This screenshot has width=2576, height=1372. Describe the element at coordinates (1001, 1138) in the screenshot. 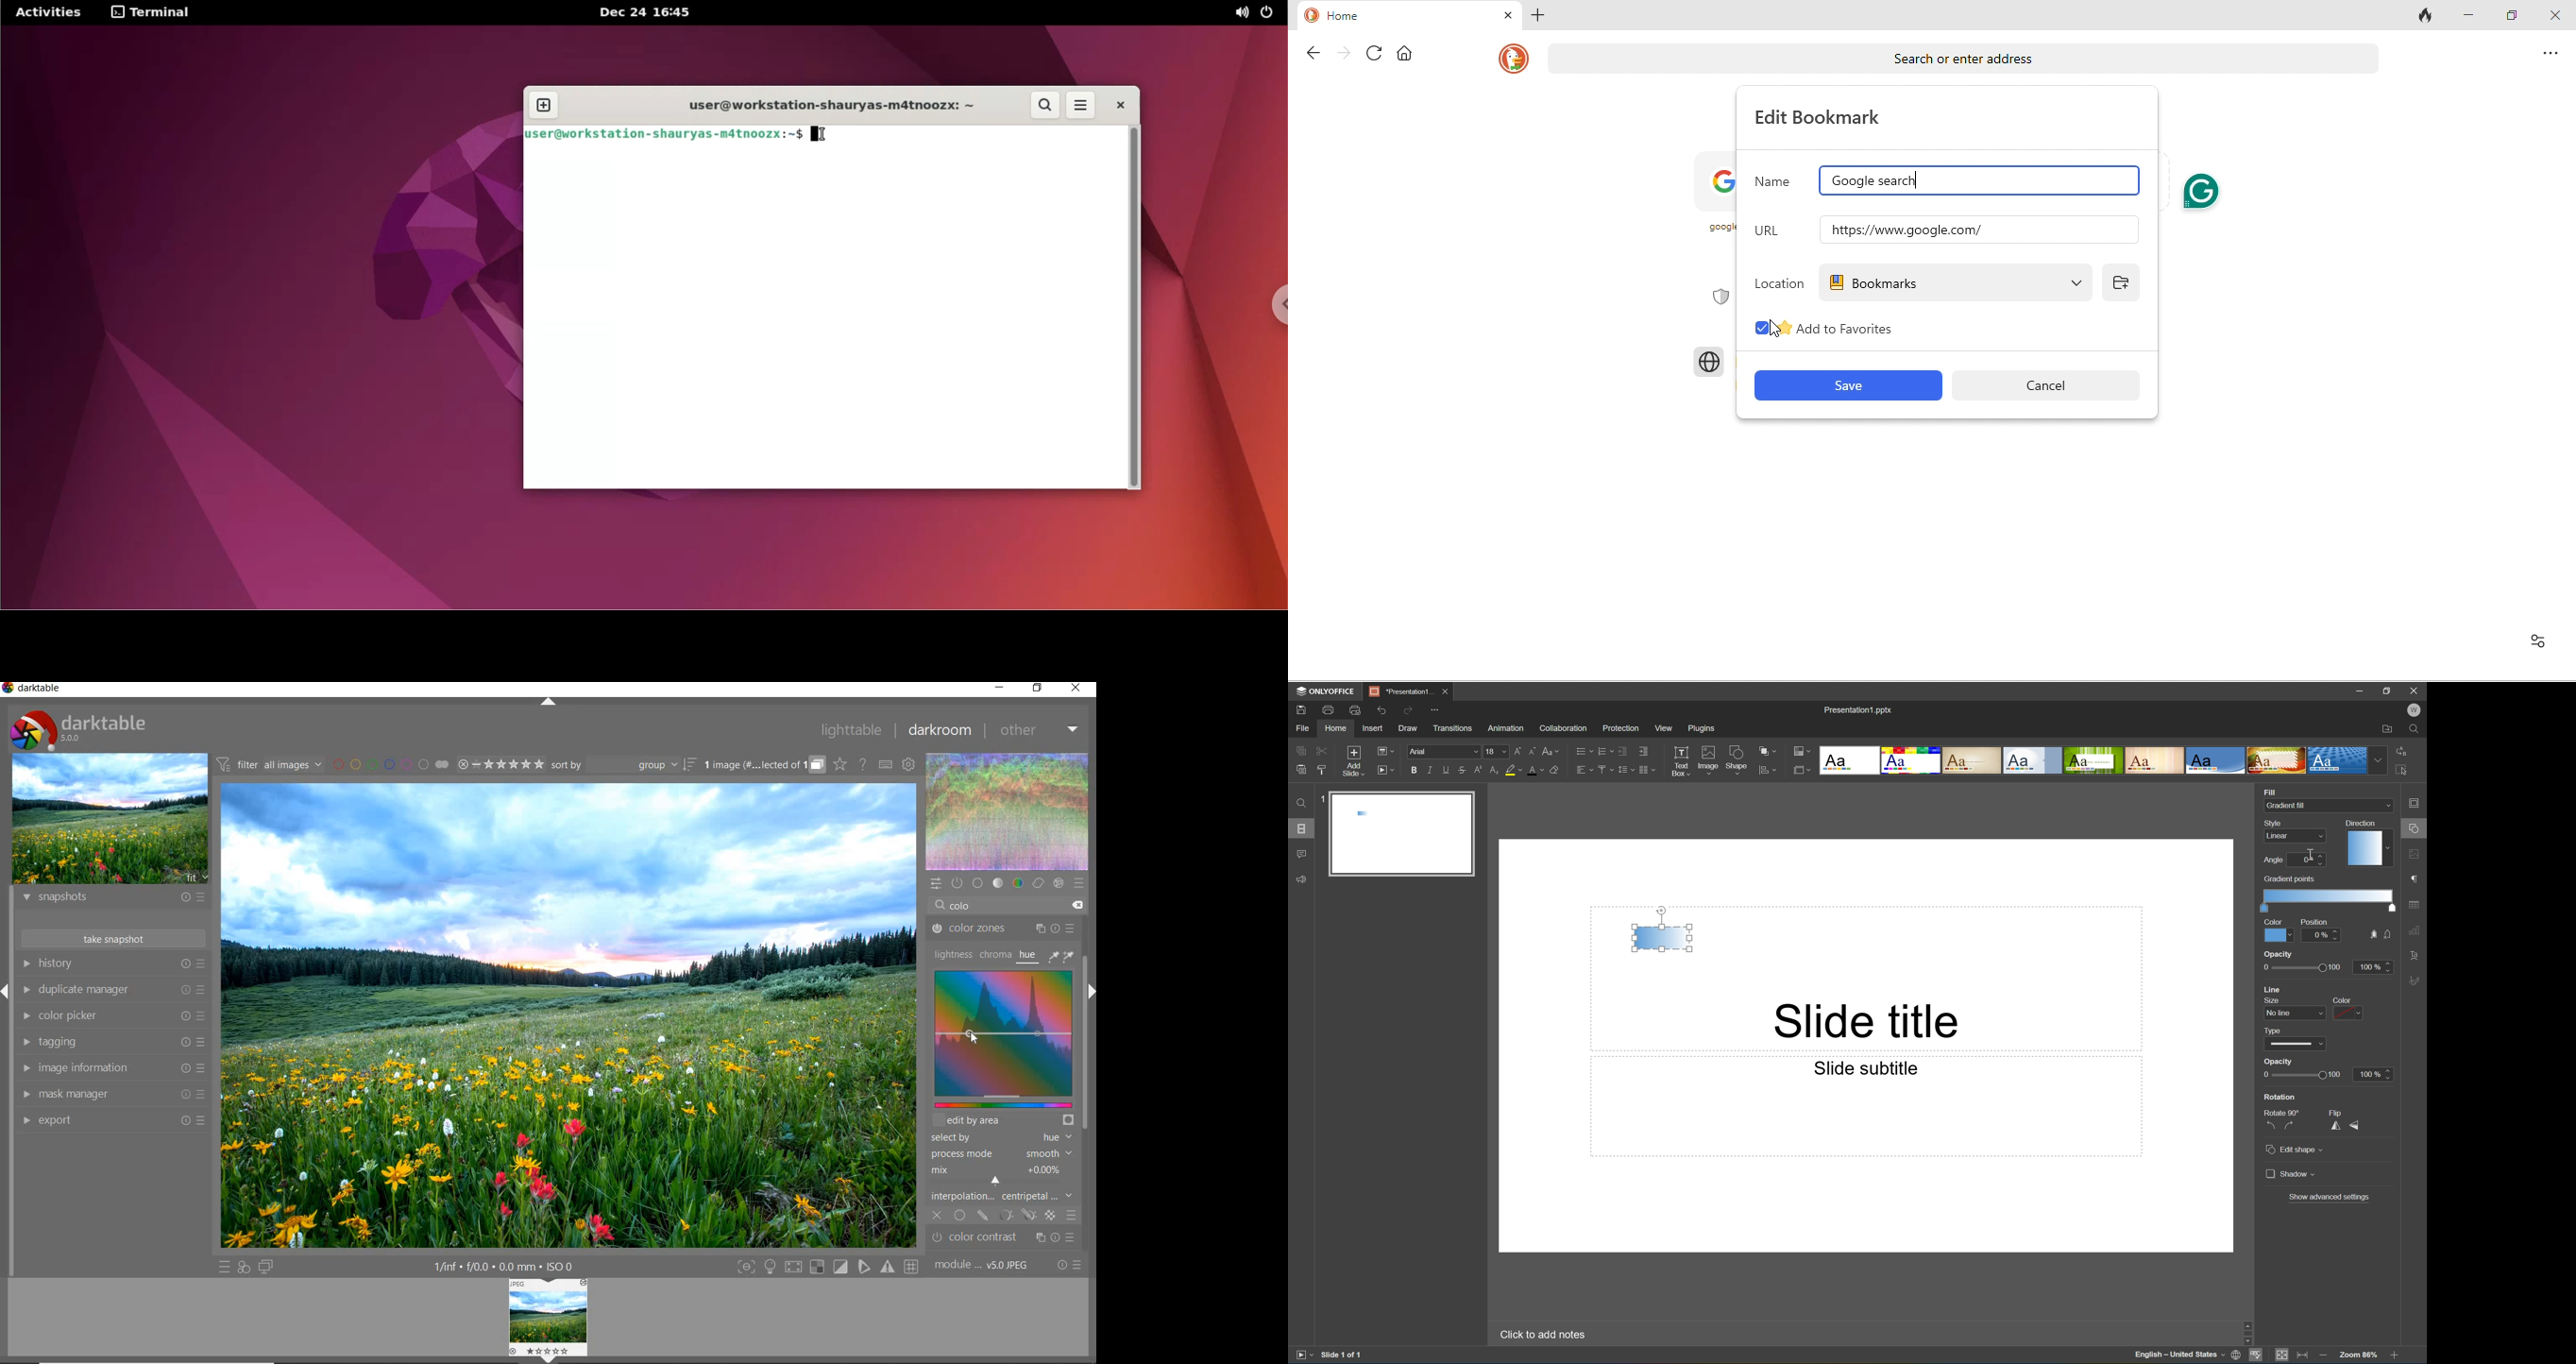

I see `select by` at that location.